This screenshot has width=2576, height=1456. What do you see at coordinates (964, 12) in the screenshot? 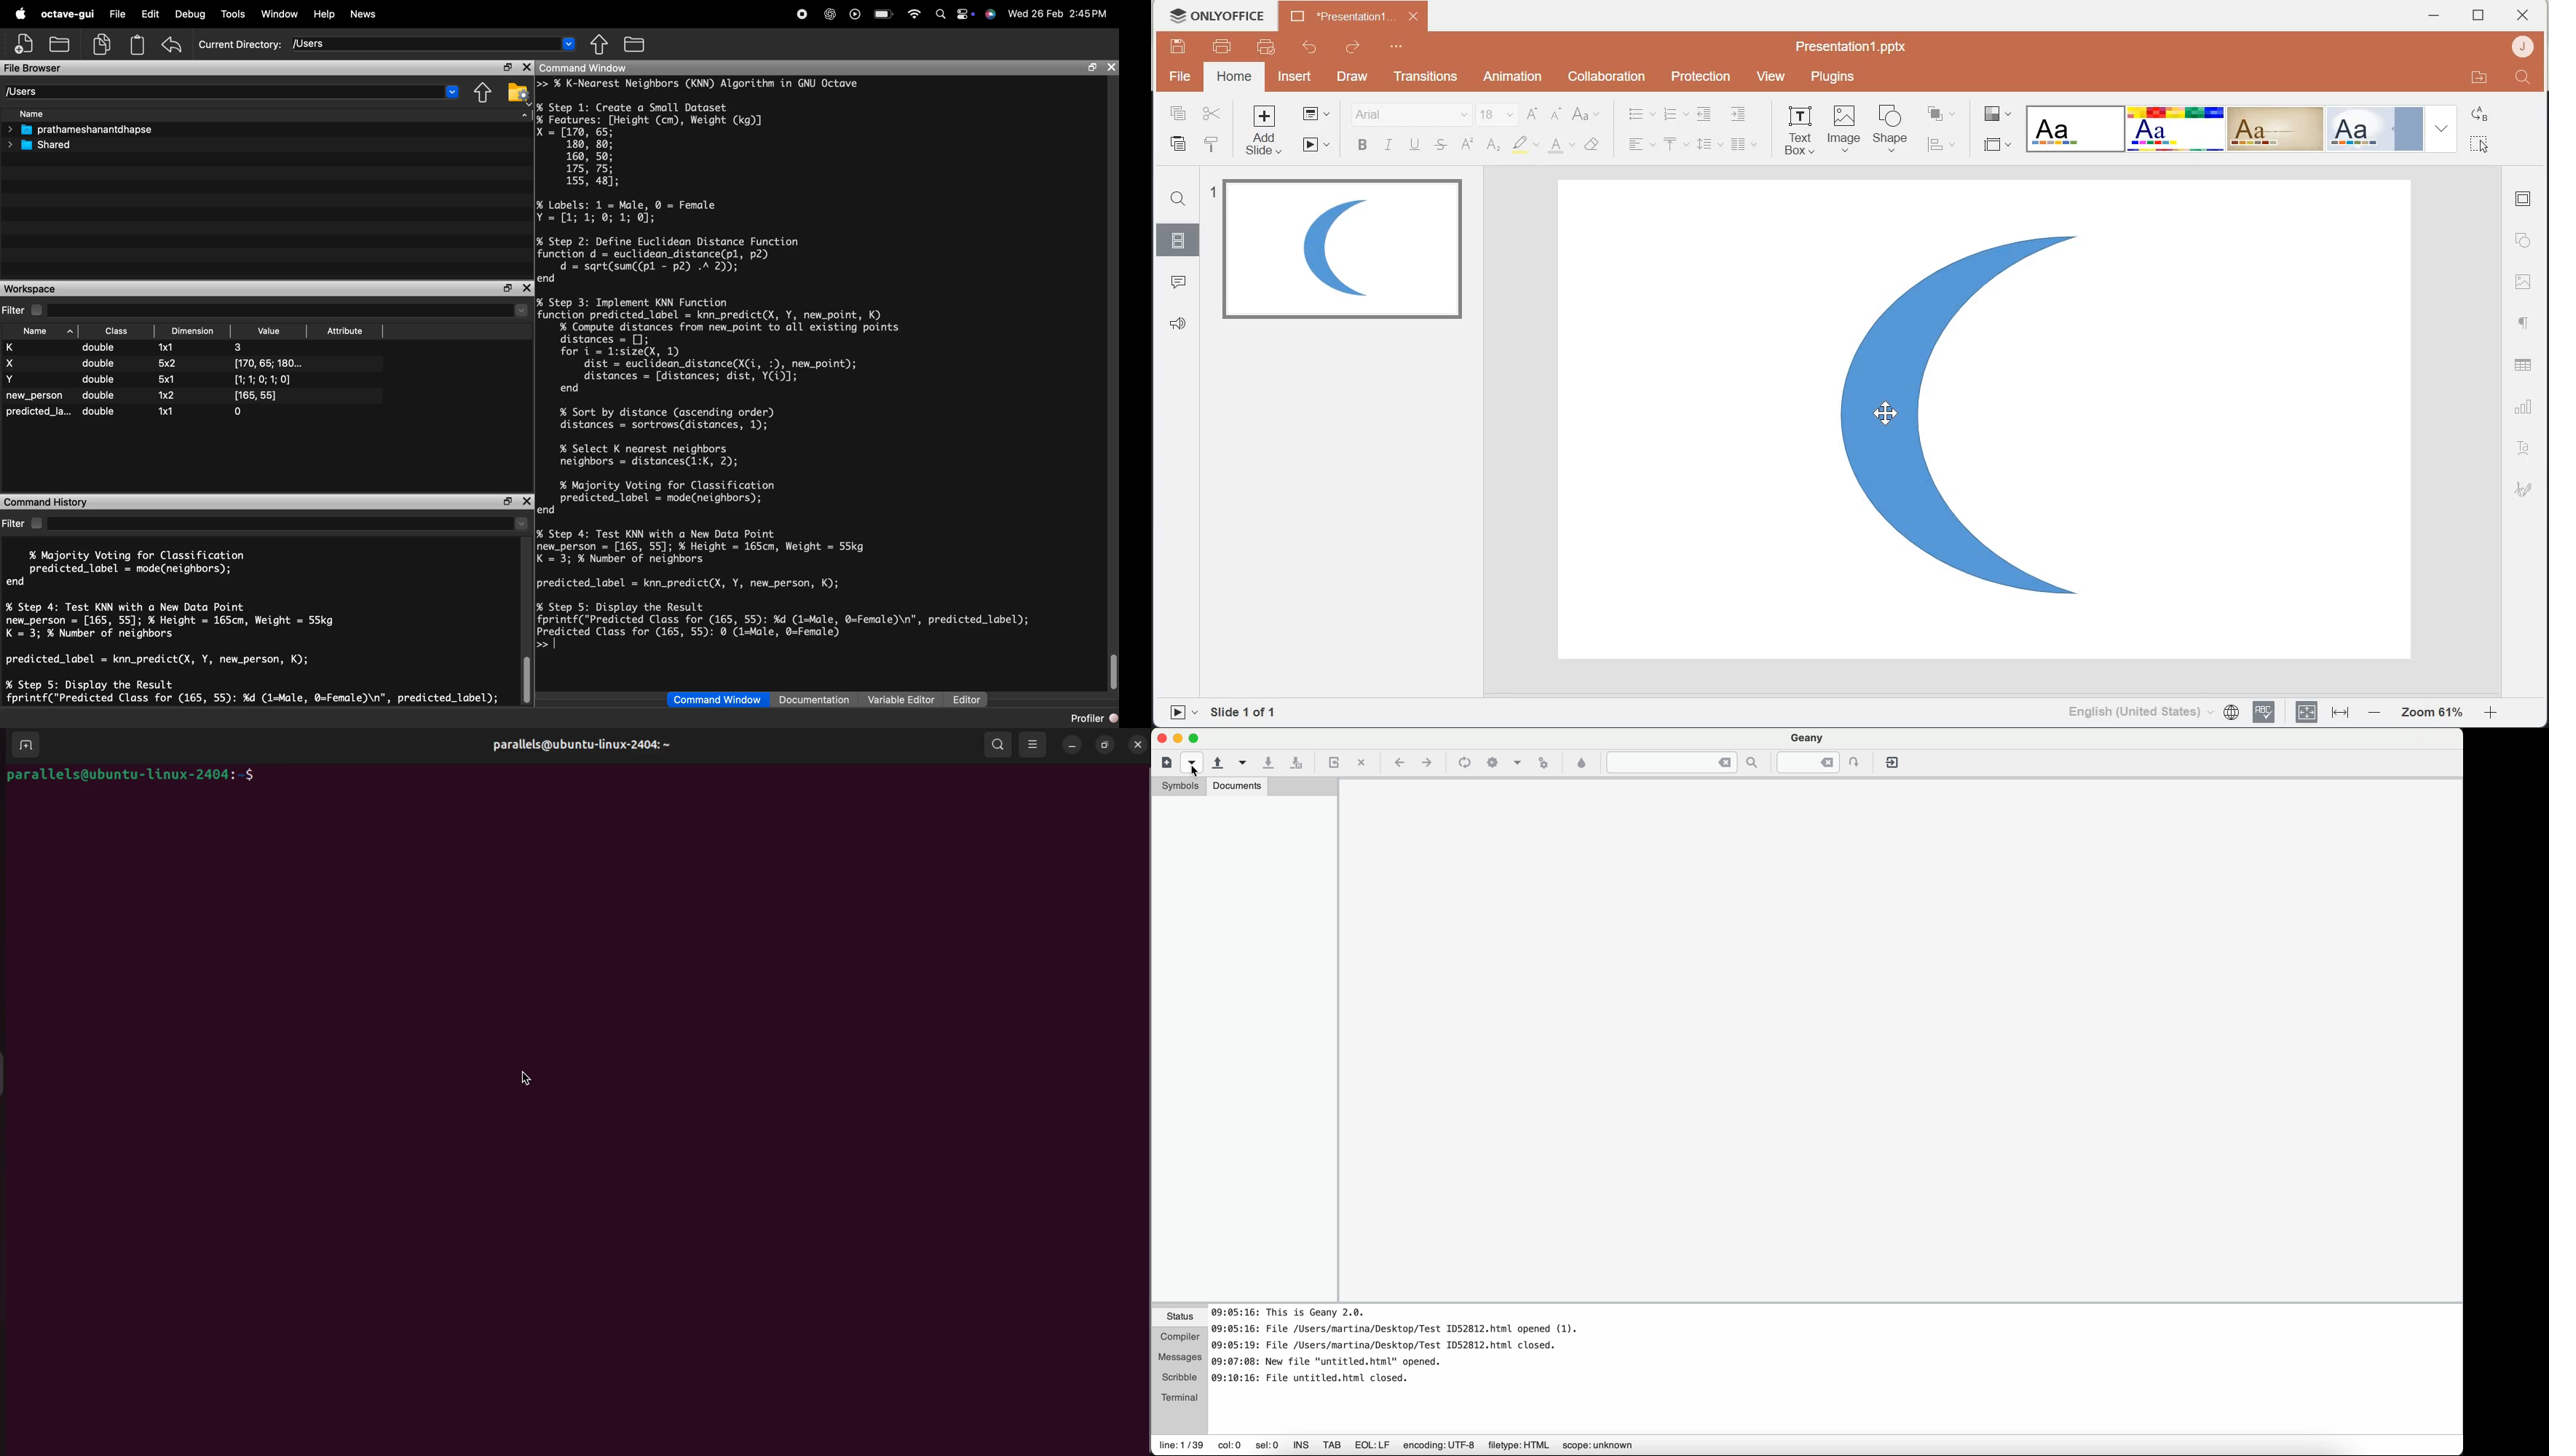
I see `settings` at bounding box center [964, 12].